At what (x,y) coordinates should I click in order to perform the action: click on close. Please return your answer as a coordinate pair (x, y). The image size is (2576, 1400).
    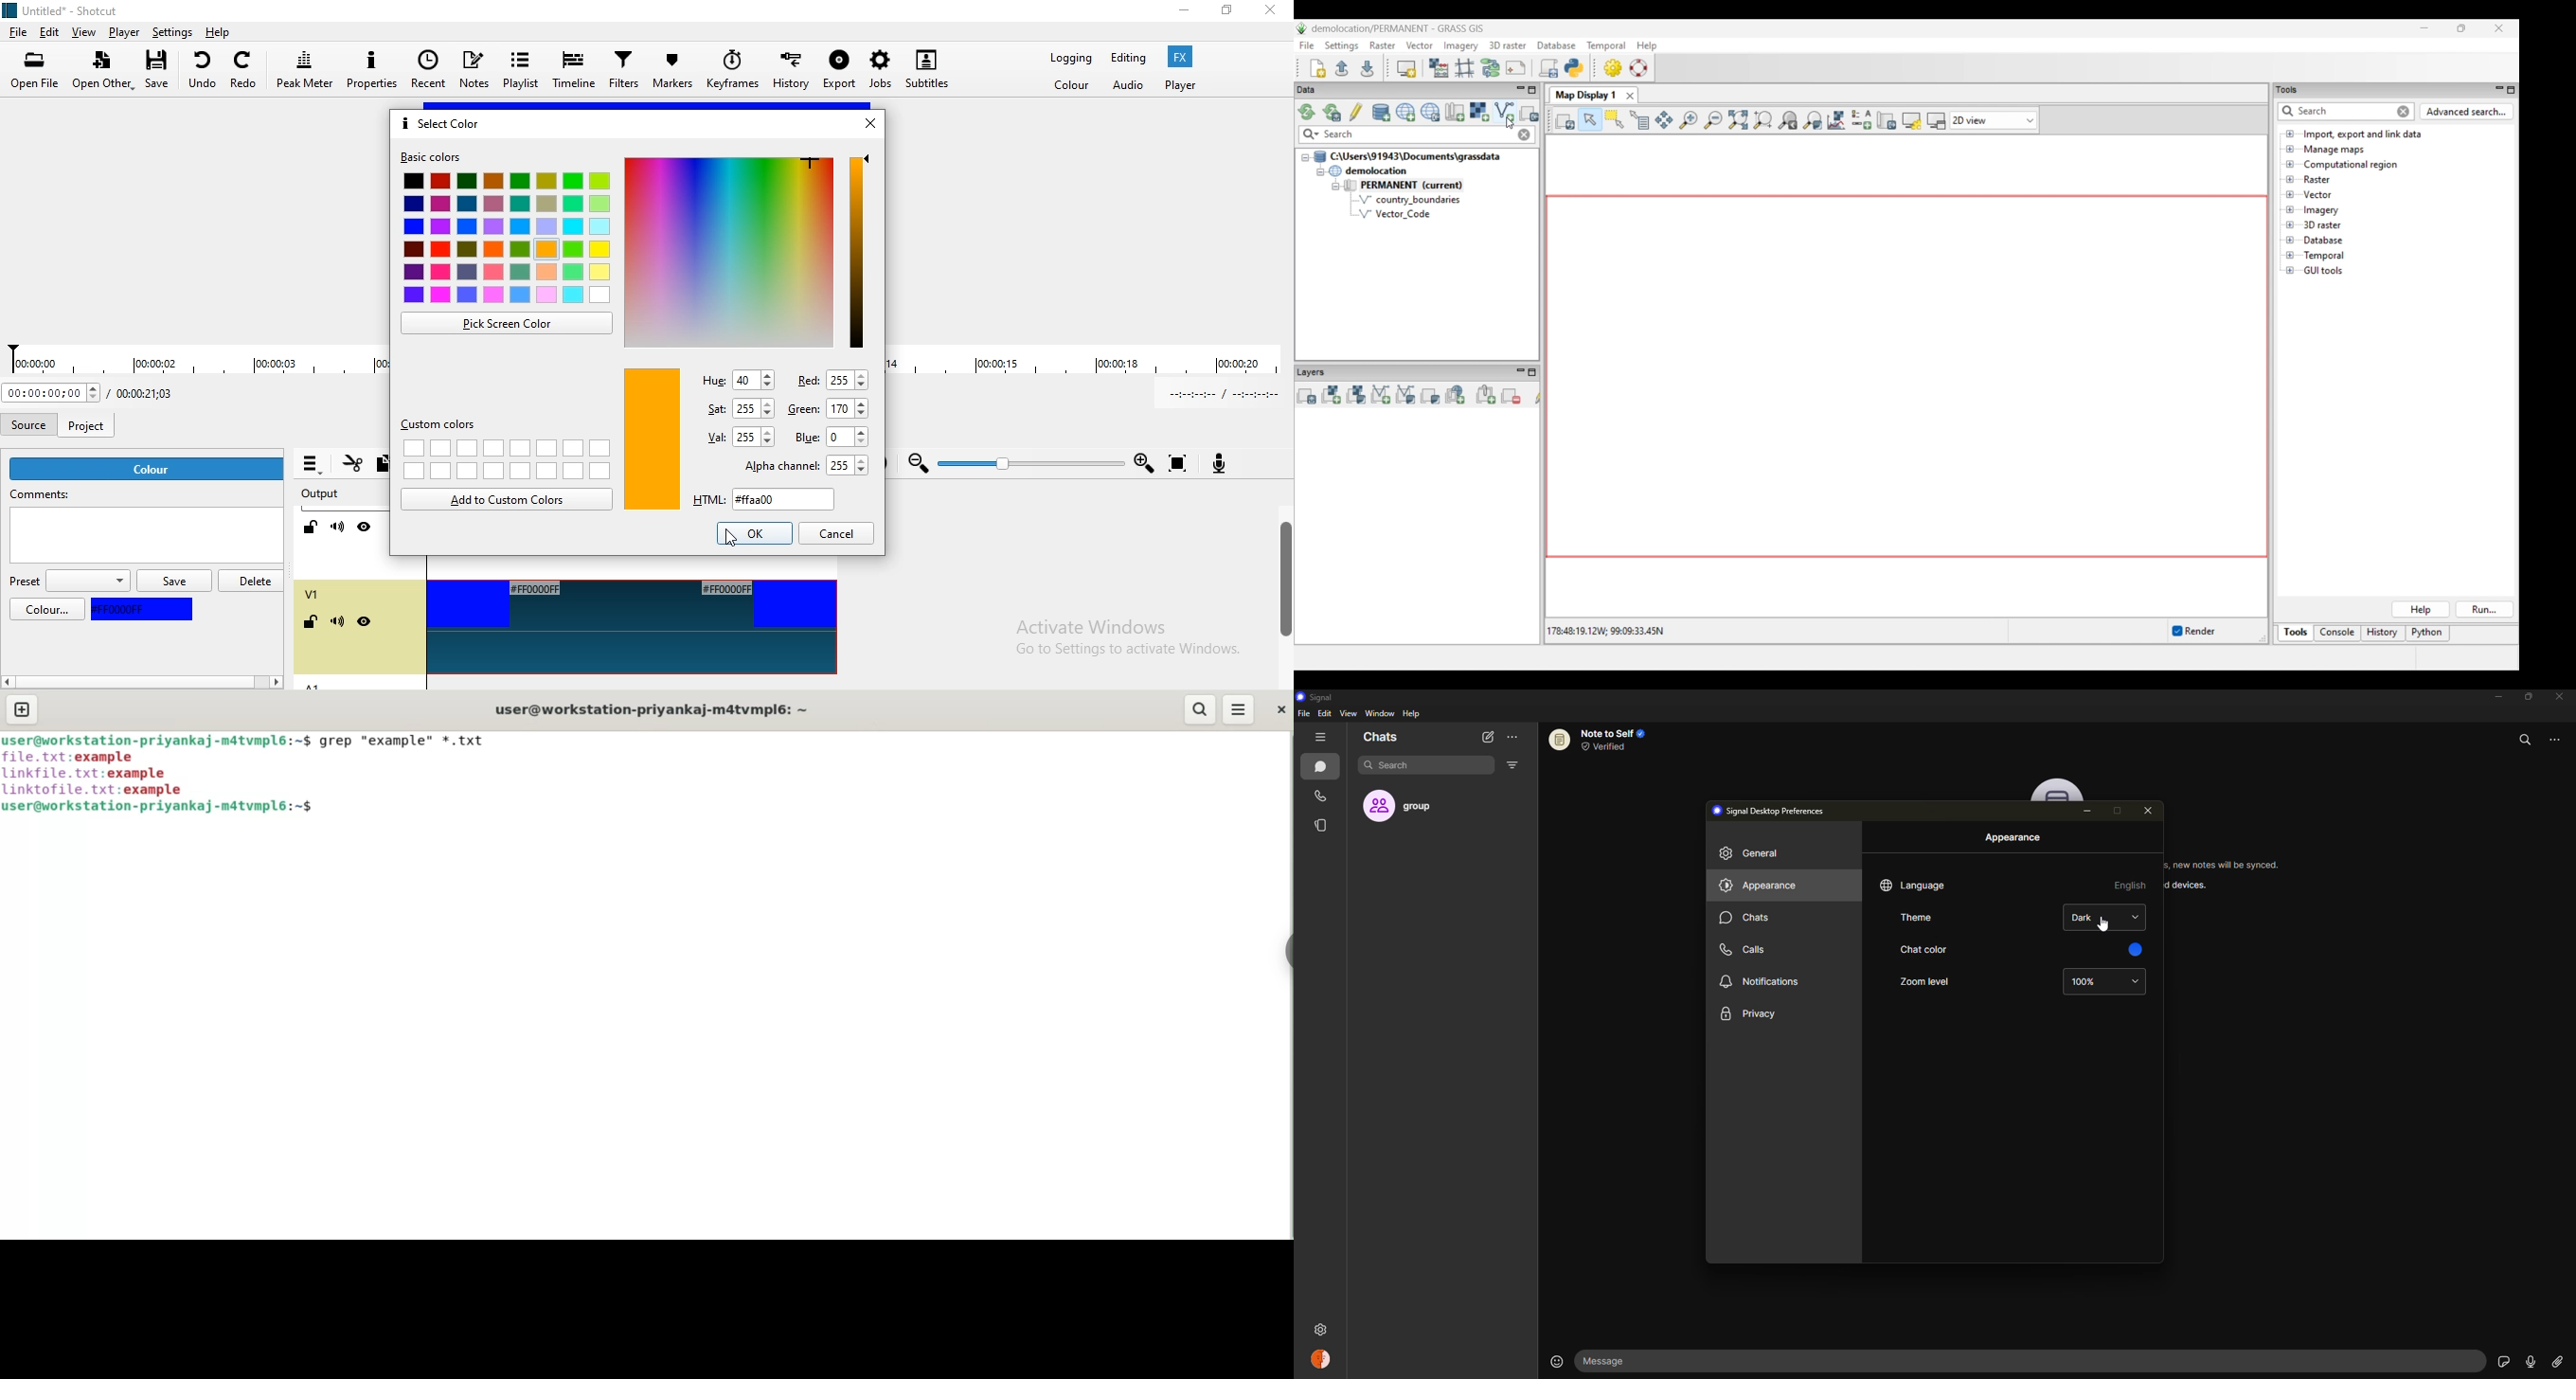
    Looking at the image, I should click on (2562, 698).